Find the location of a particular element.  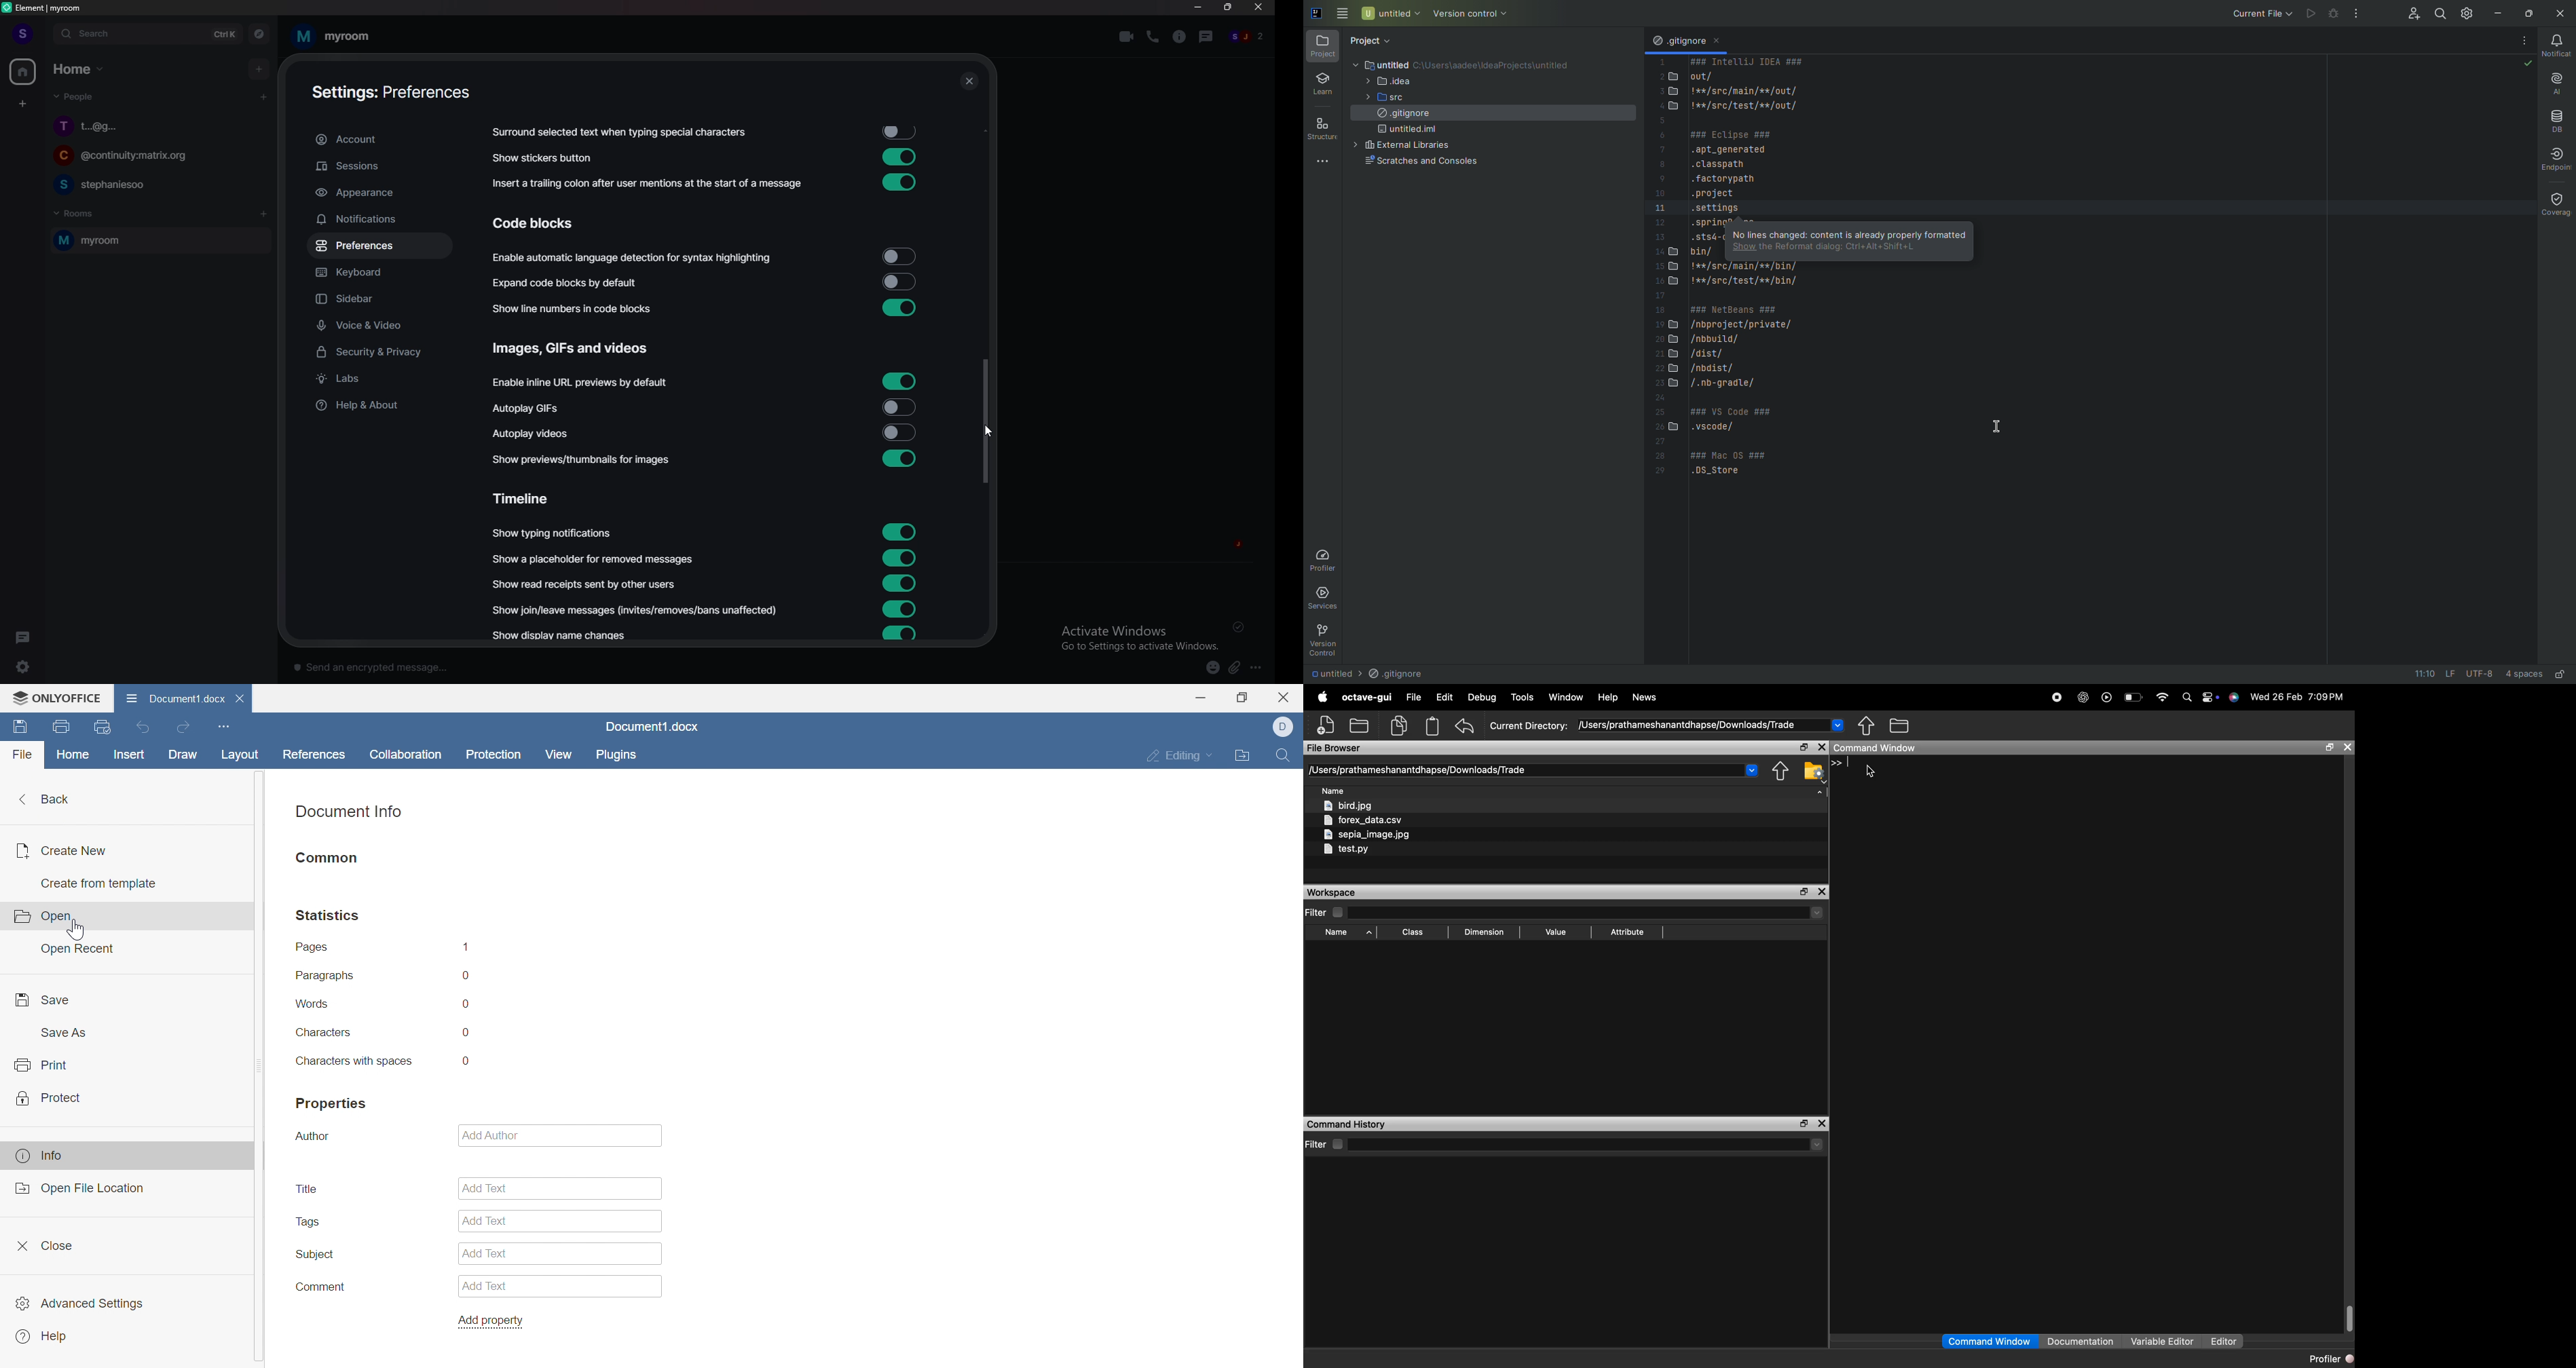

emoji is located at coordinates (1208, 667).